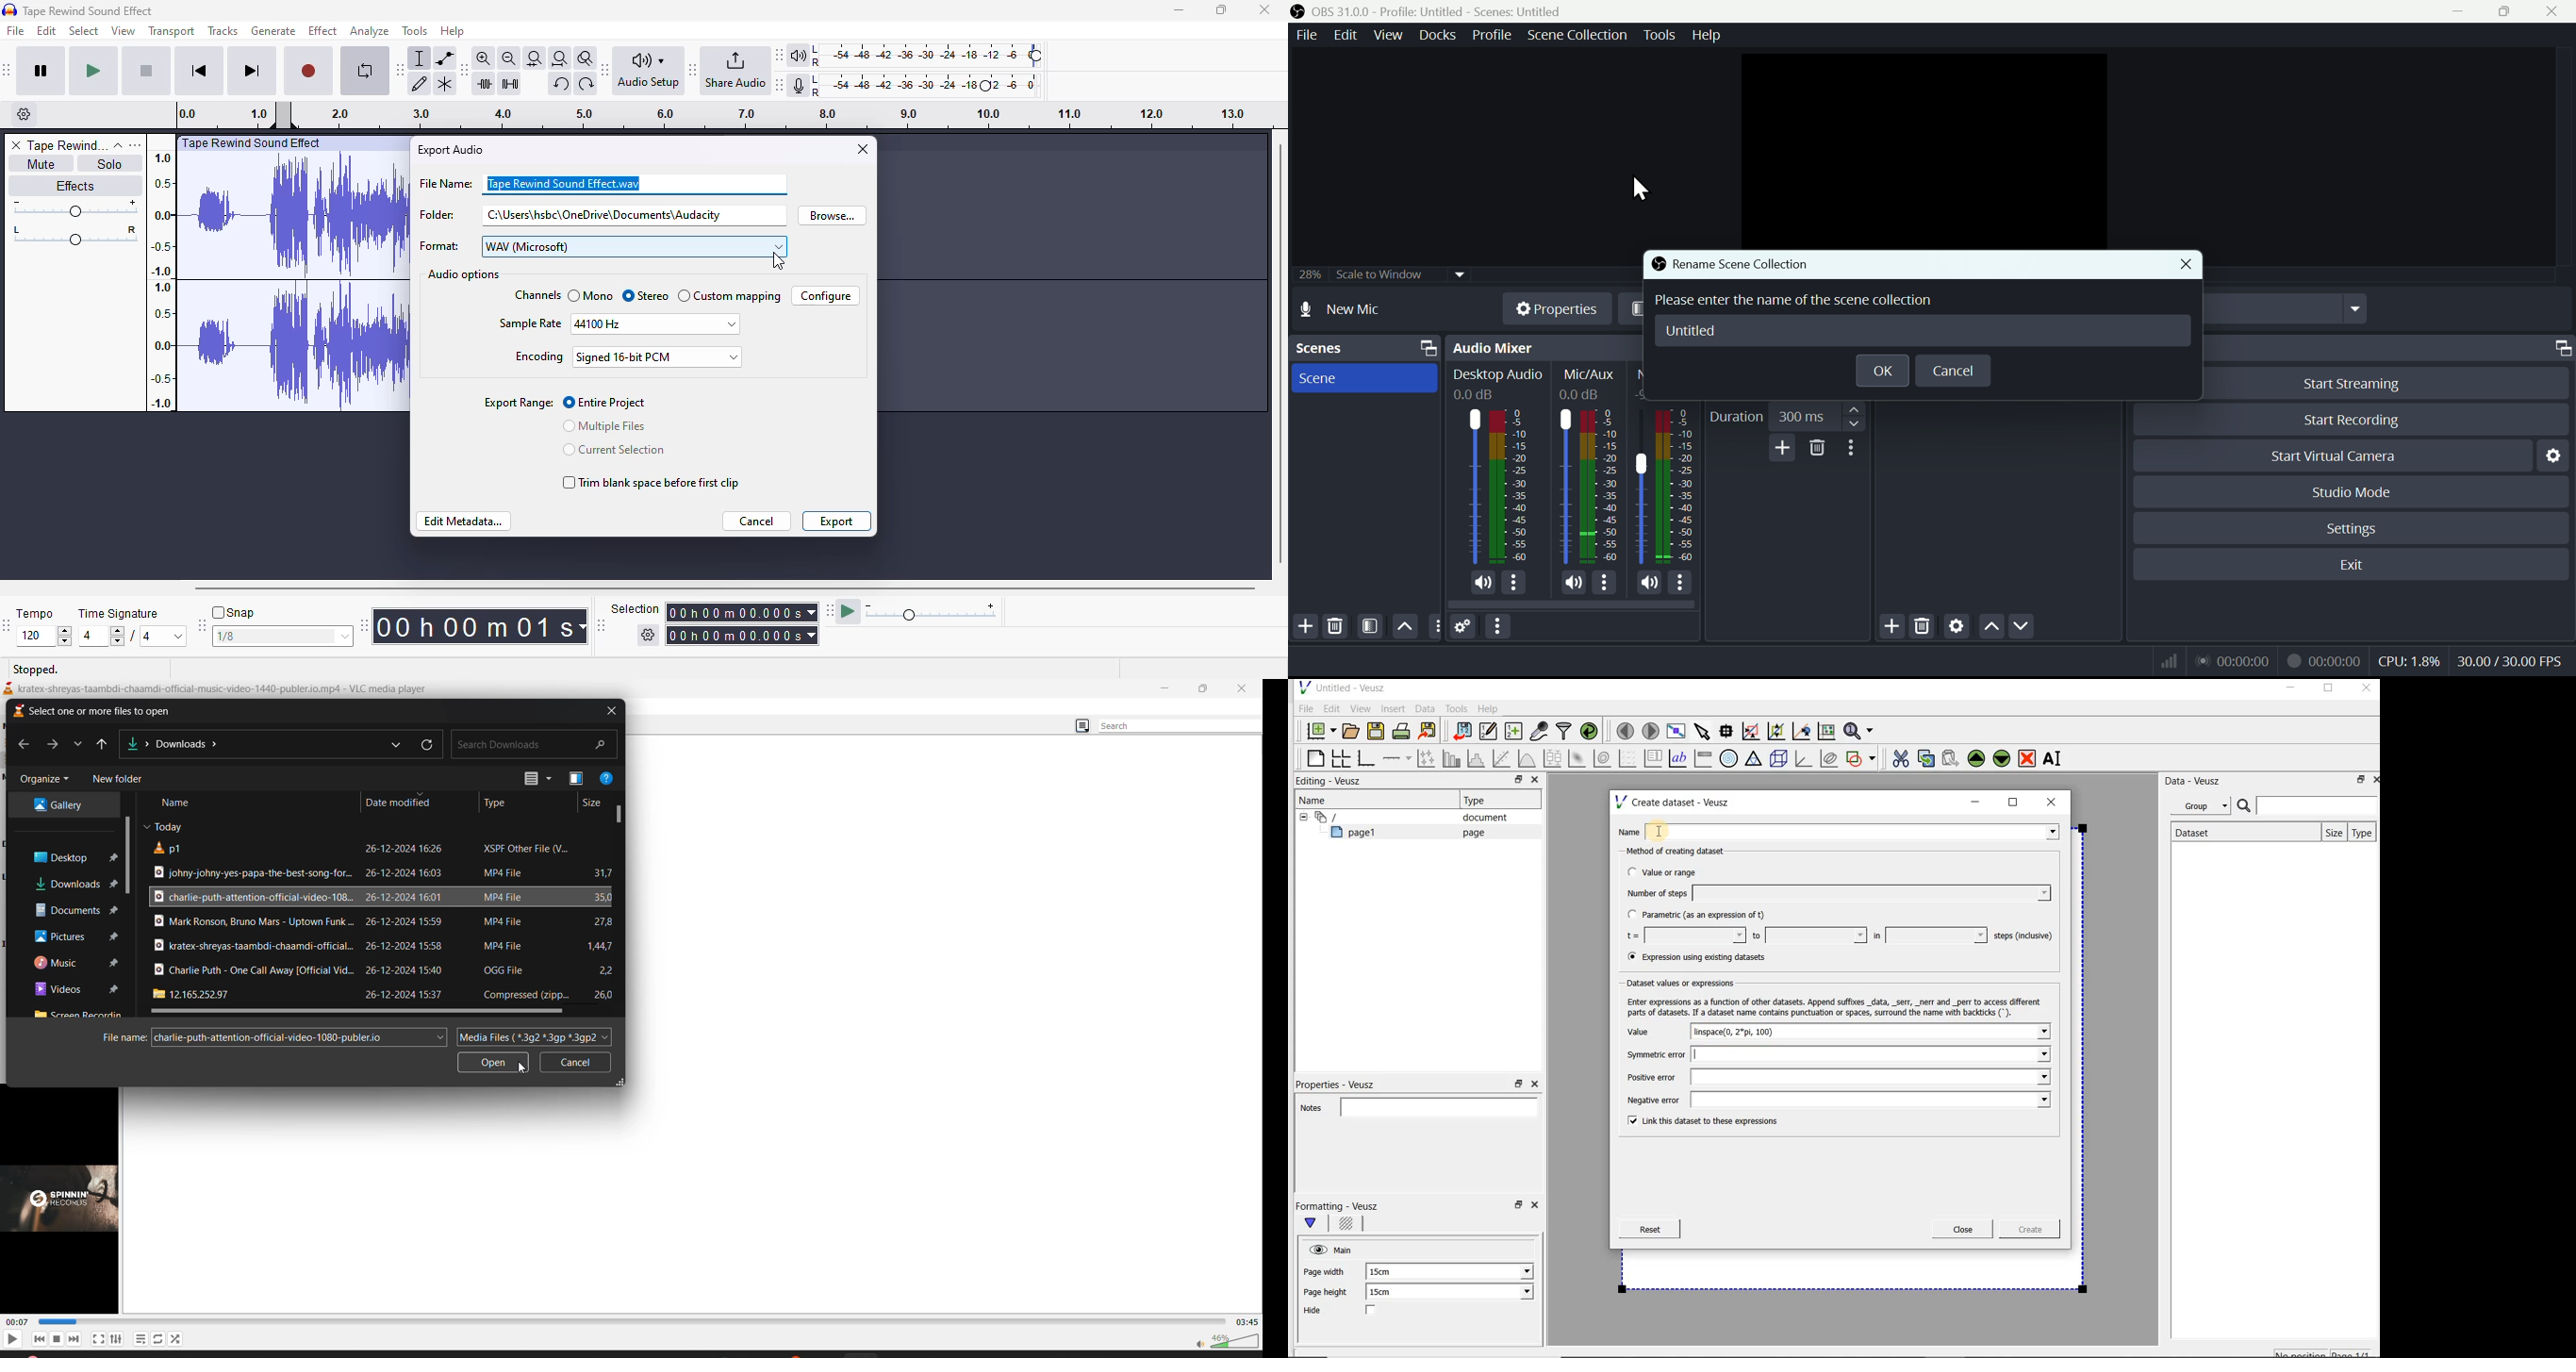  What do you see at coordinates (118, 1340) in the screenshot?
I see `settings` at bounding box center [118, 1340].